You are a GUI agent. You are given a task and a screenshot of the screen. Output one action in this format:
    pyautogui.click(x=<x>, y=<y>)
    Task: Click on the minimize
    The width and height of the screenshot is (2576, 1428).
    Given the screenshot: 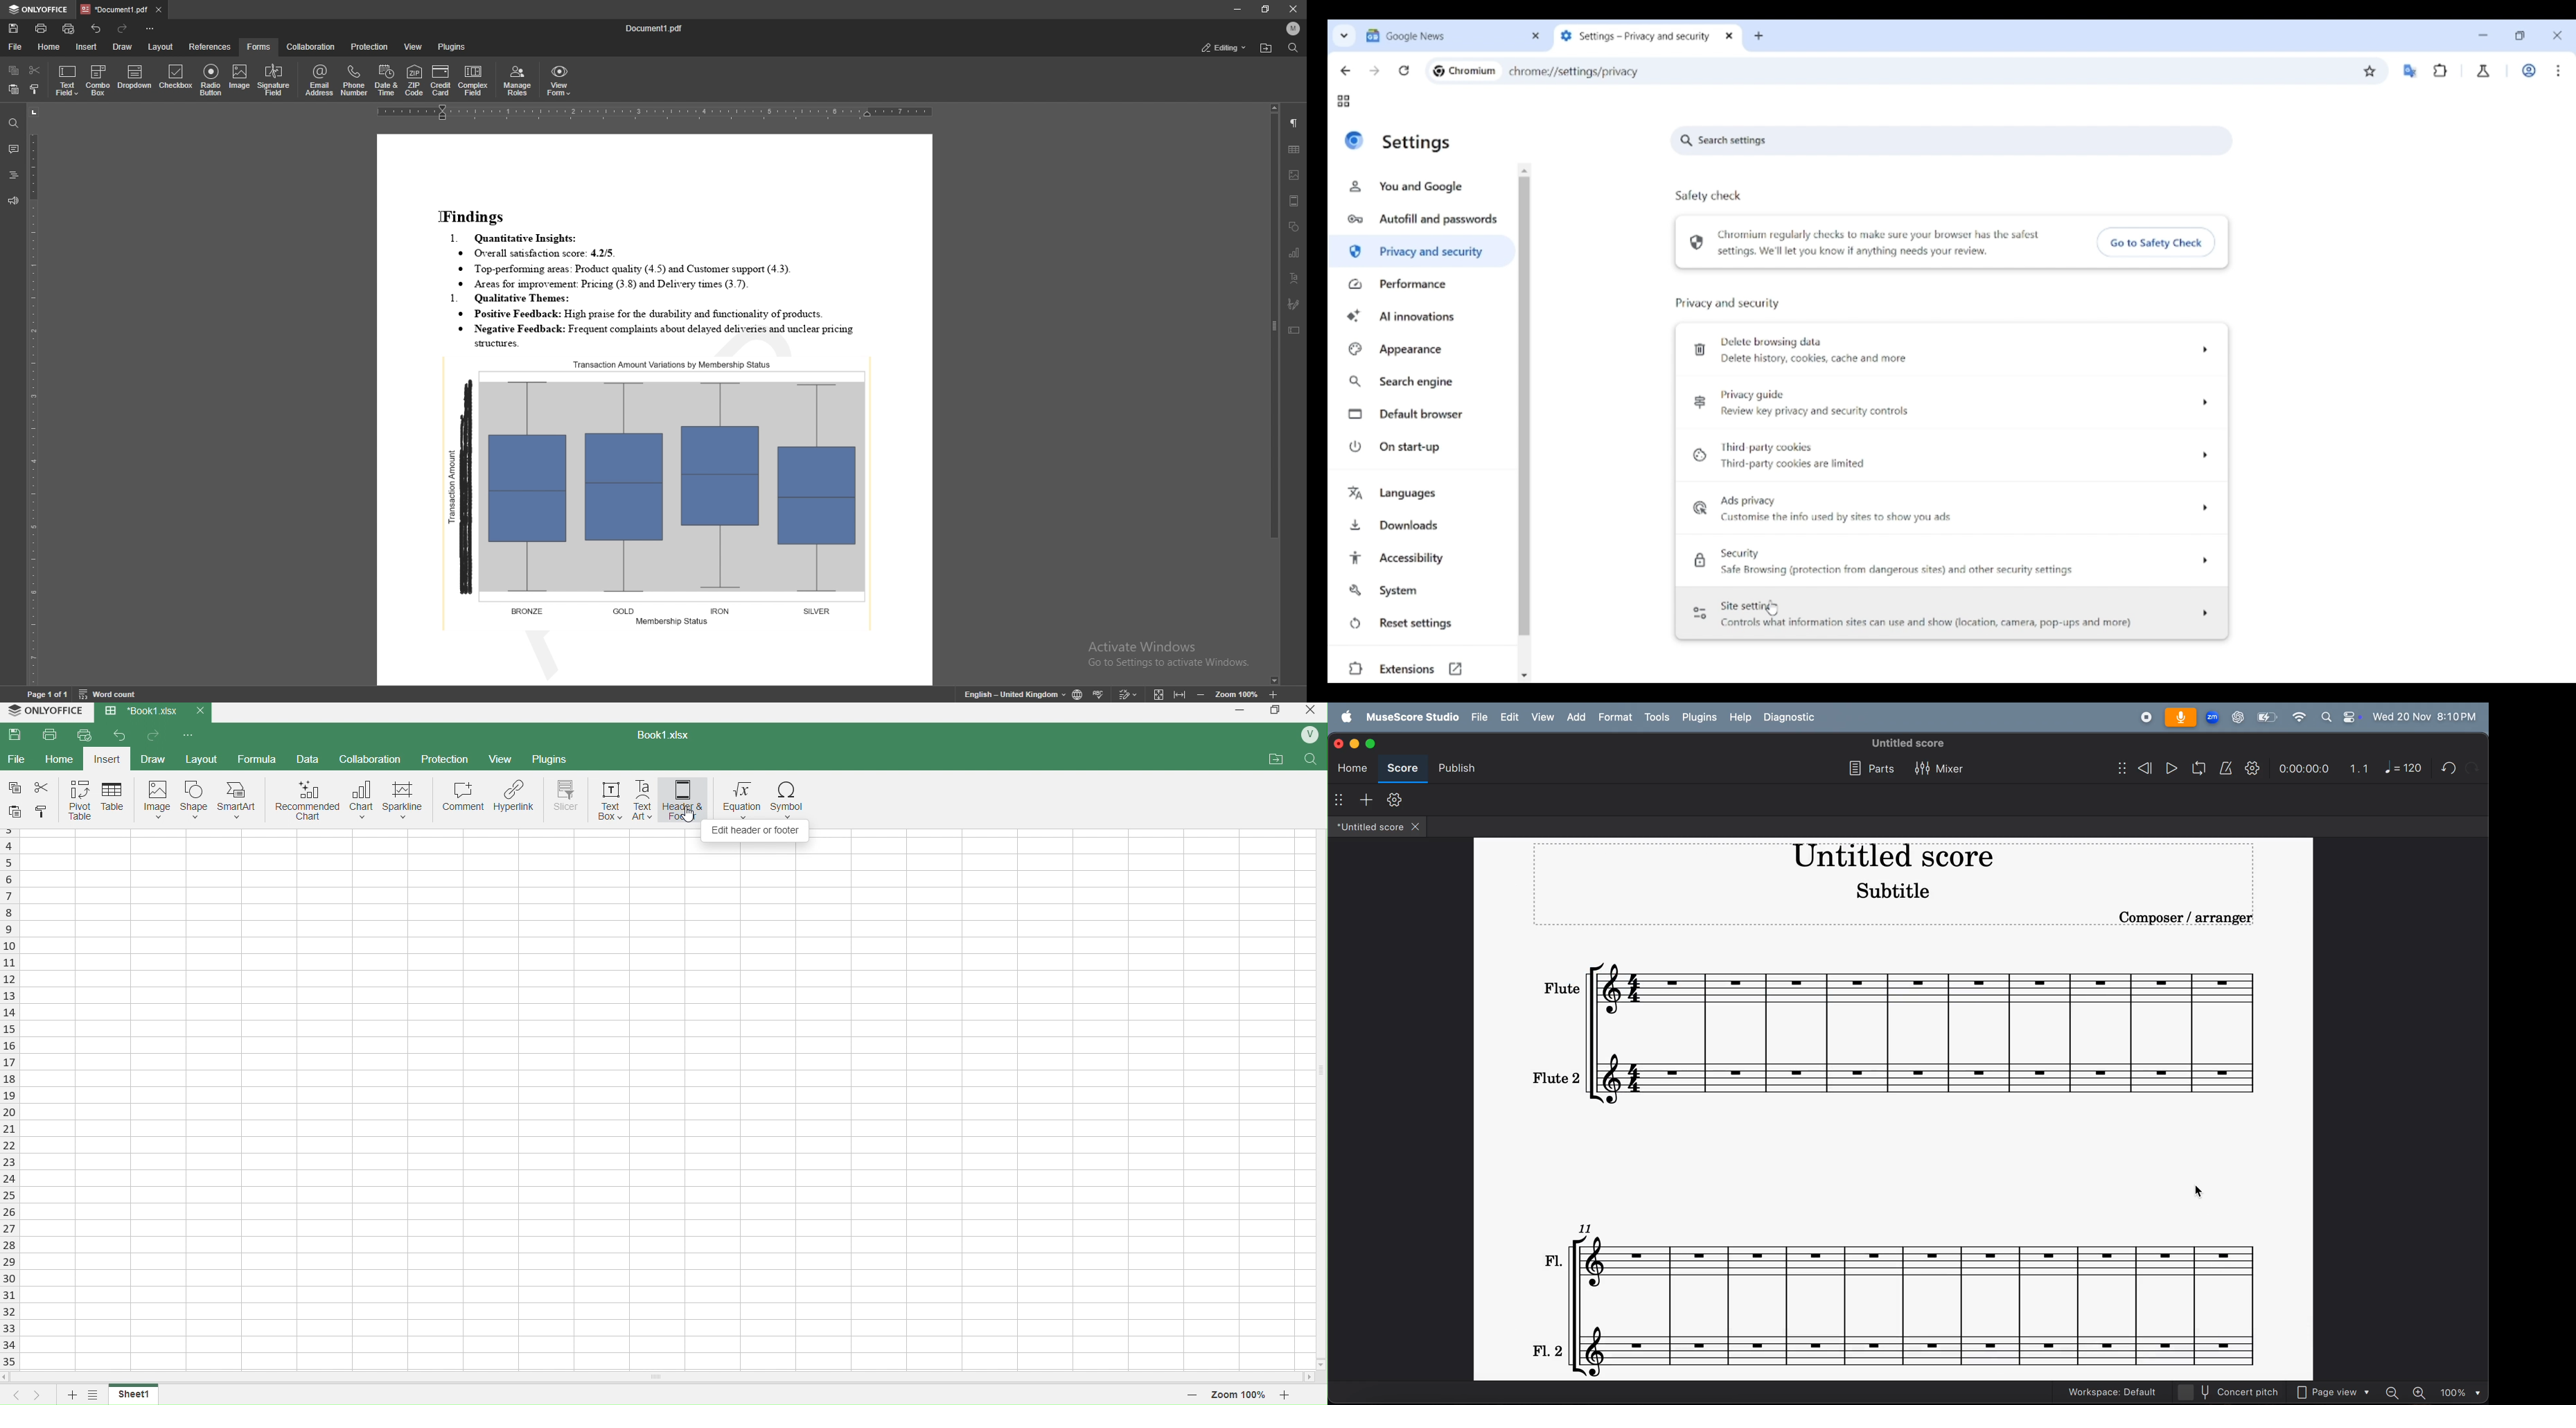 What is the action you would take?
    pyautogui.click(x=1236, y=9)
    